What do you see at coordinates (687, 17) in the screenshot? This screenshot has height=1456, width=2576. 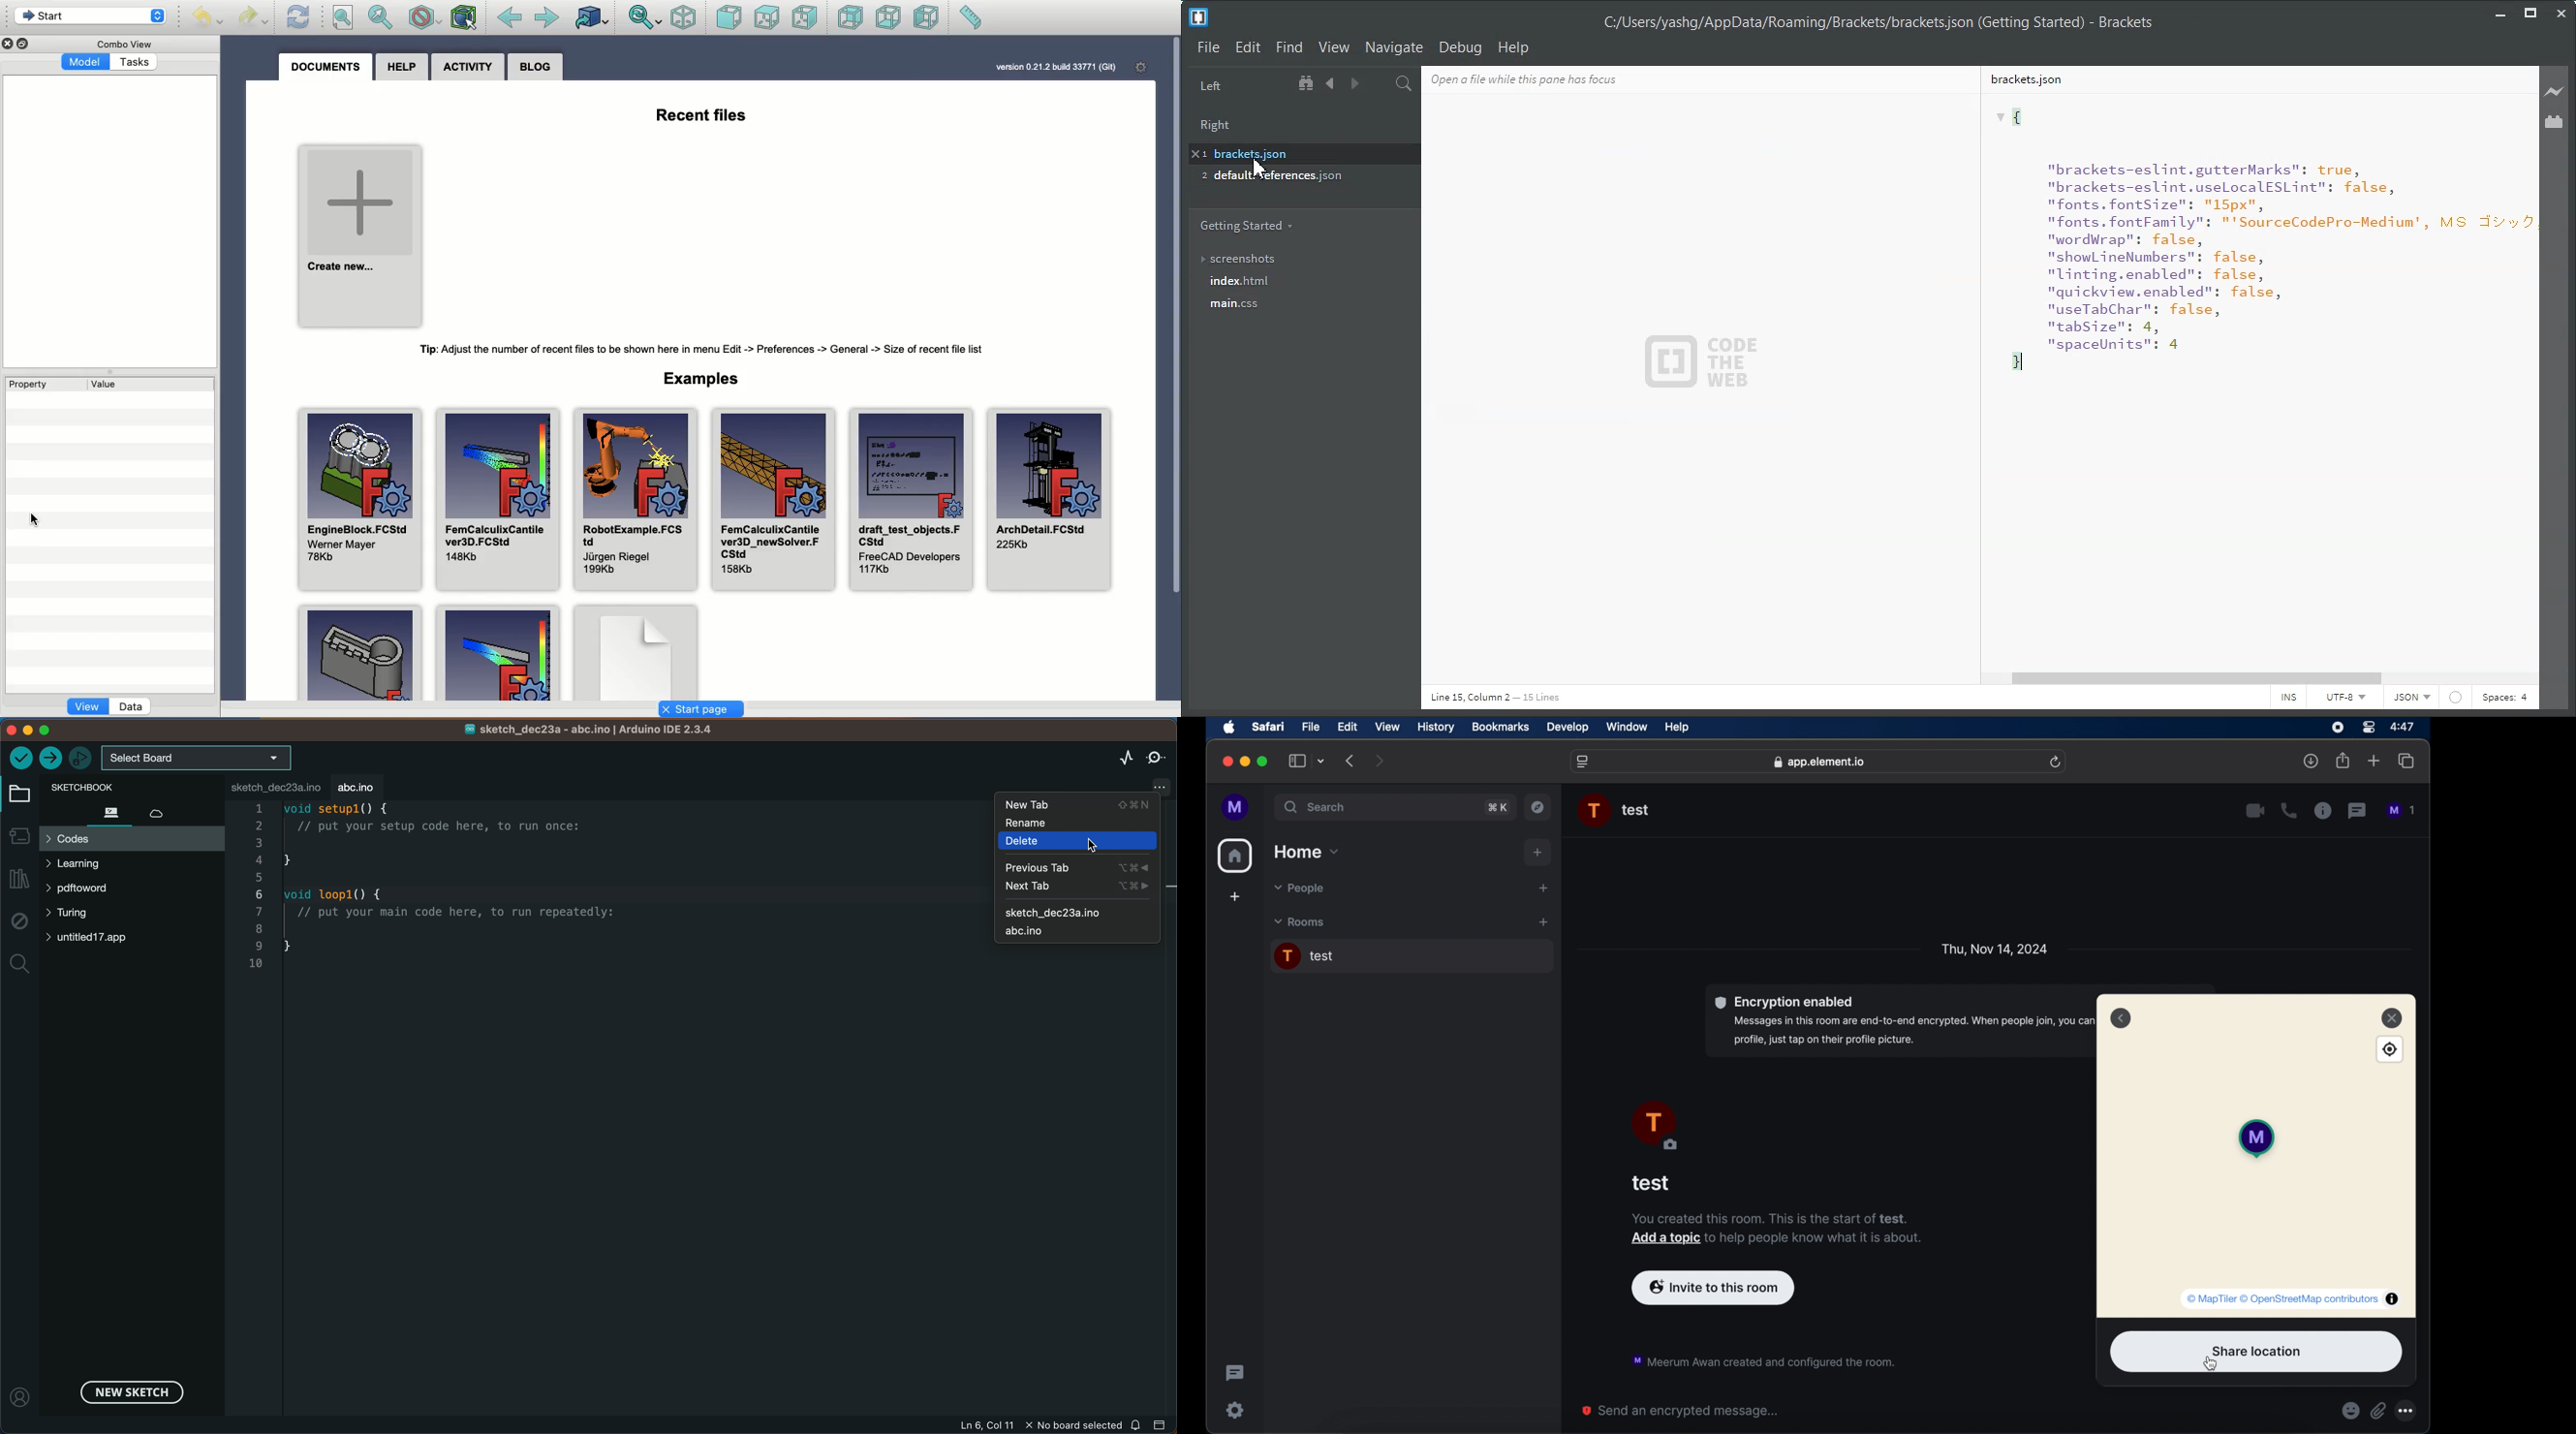 I see `Isometric ` at bounding box center [687, 17].